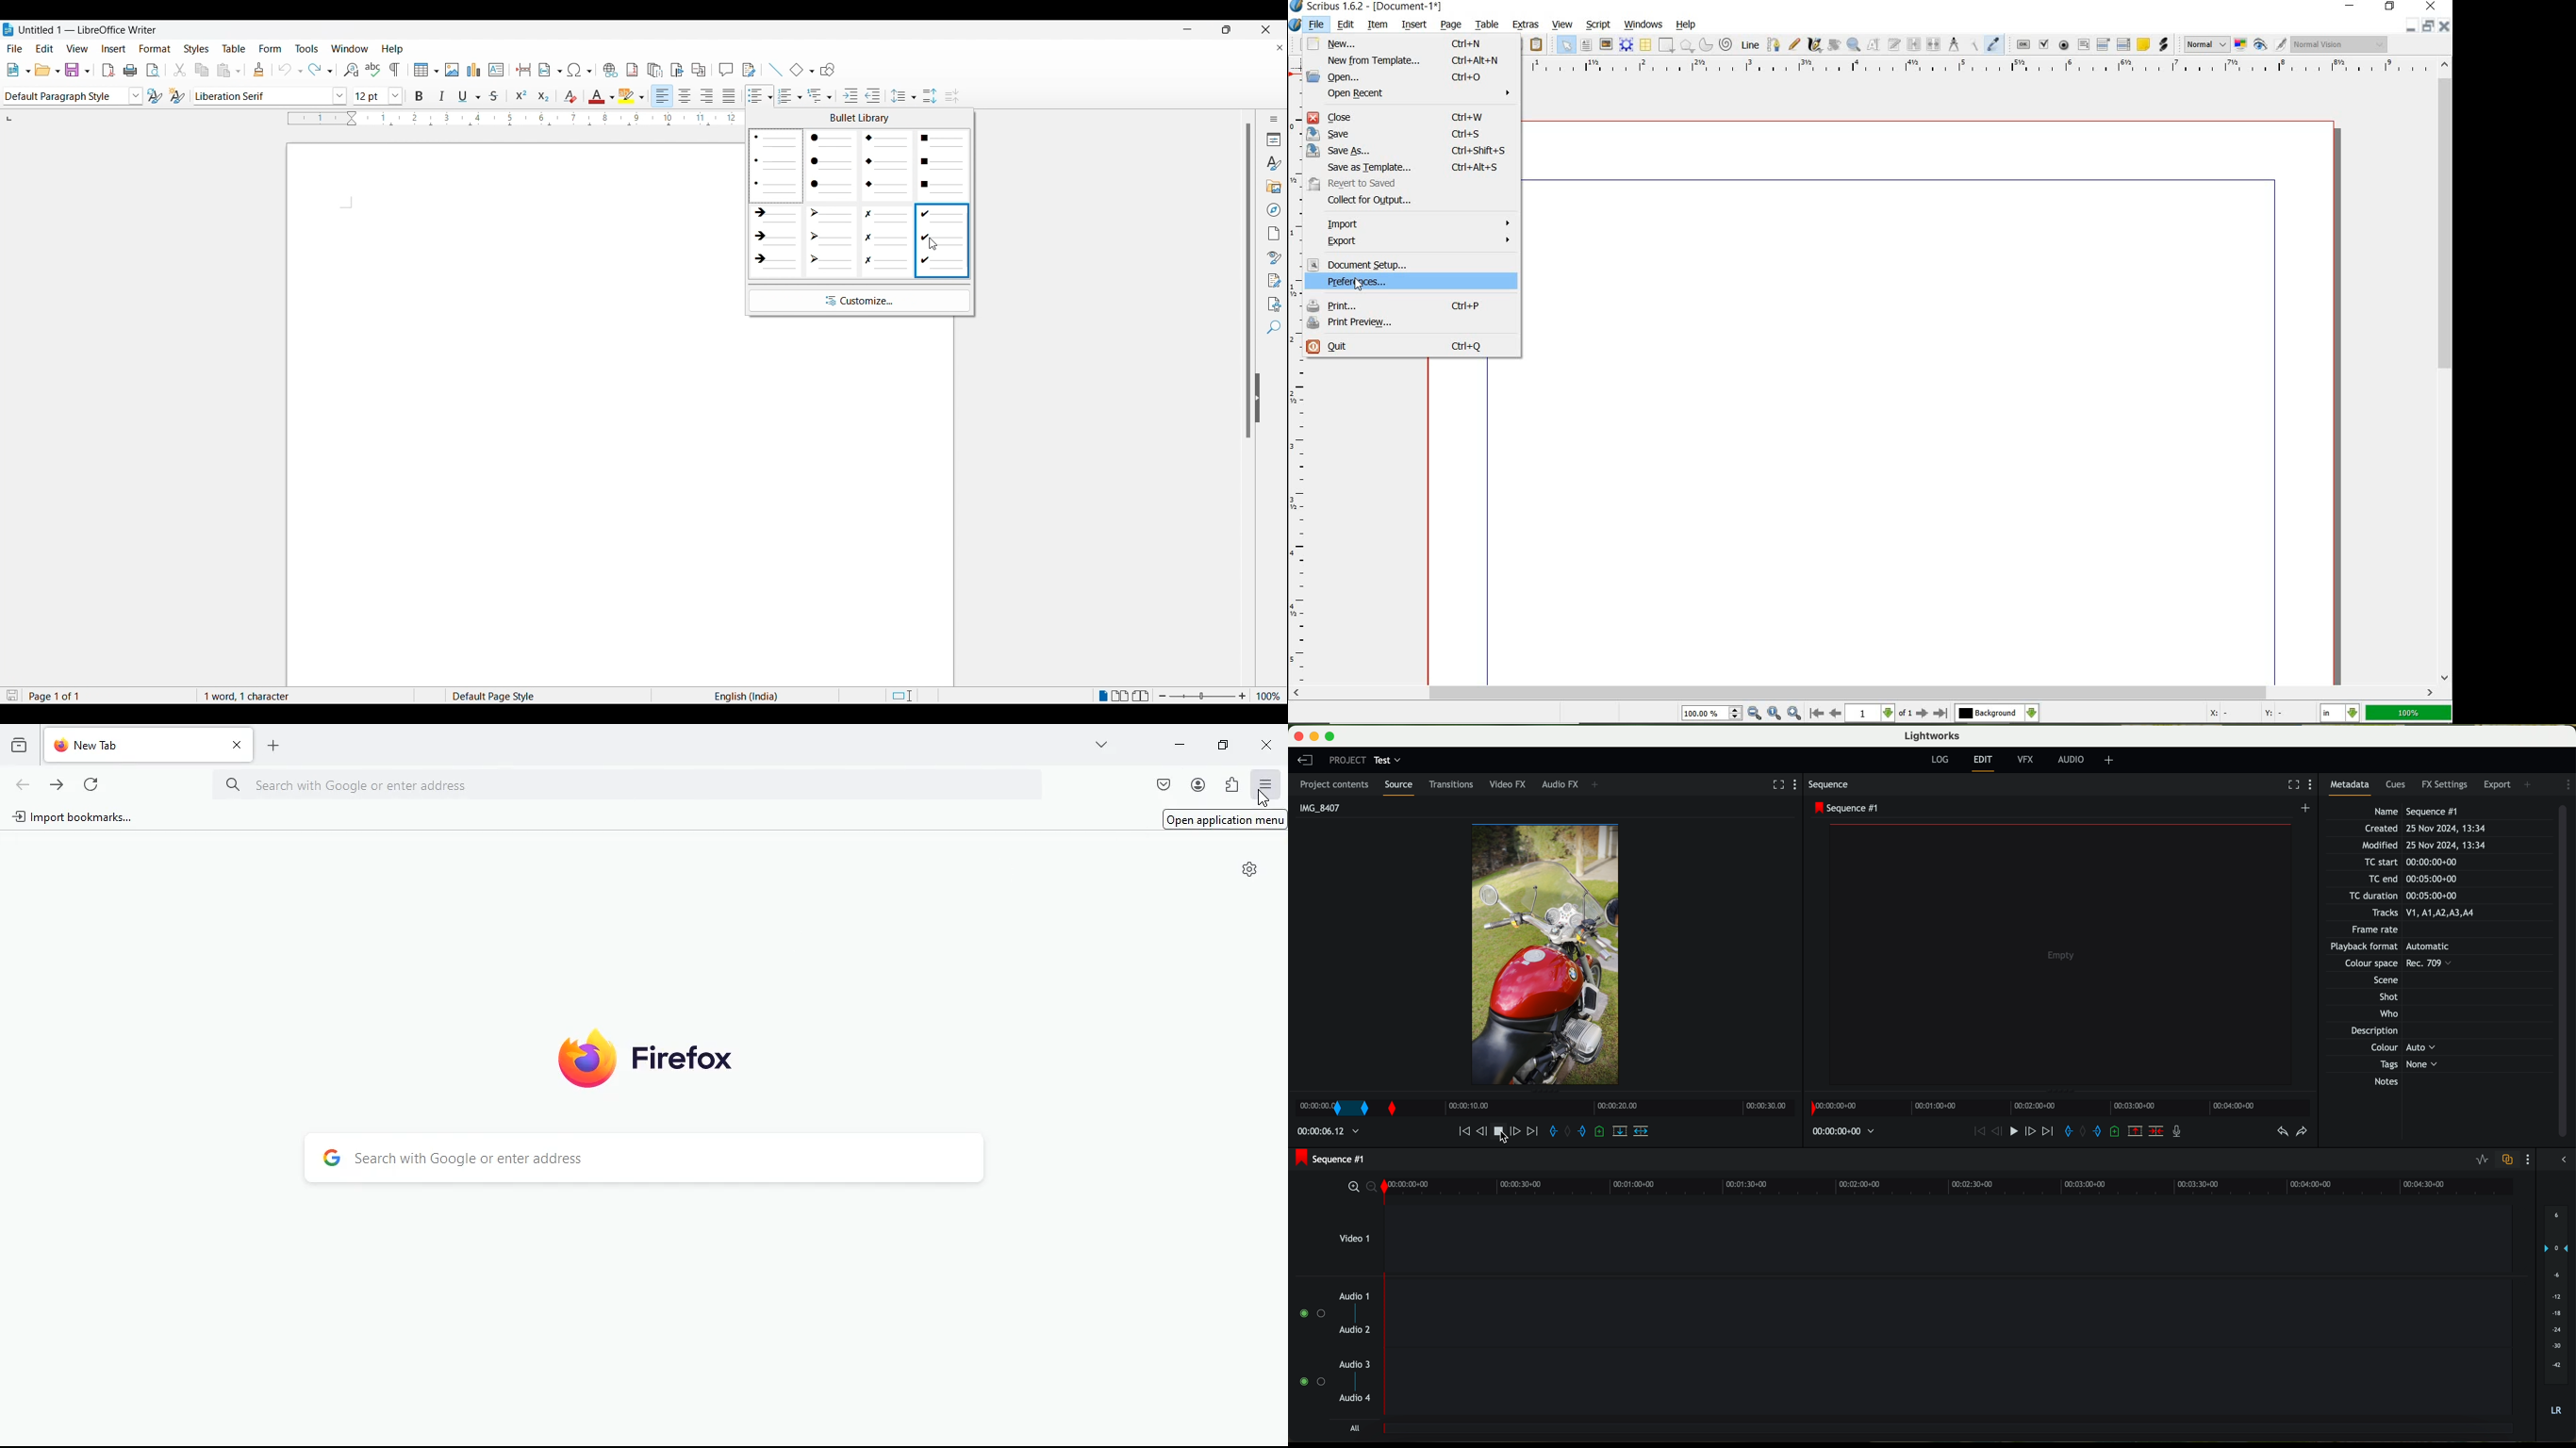  I want to click on Increase line spacing, so click(929, 93).